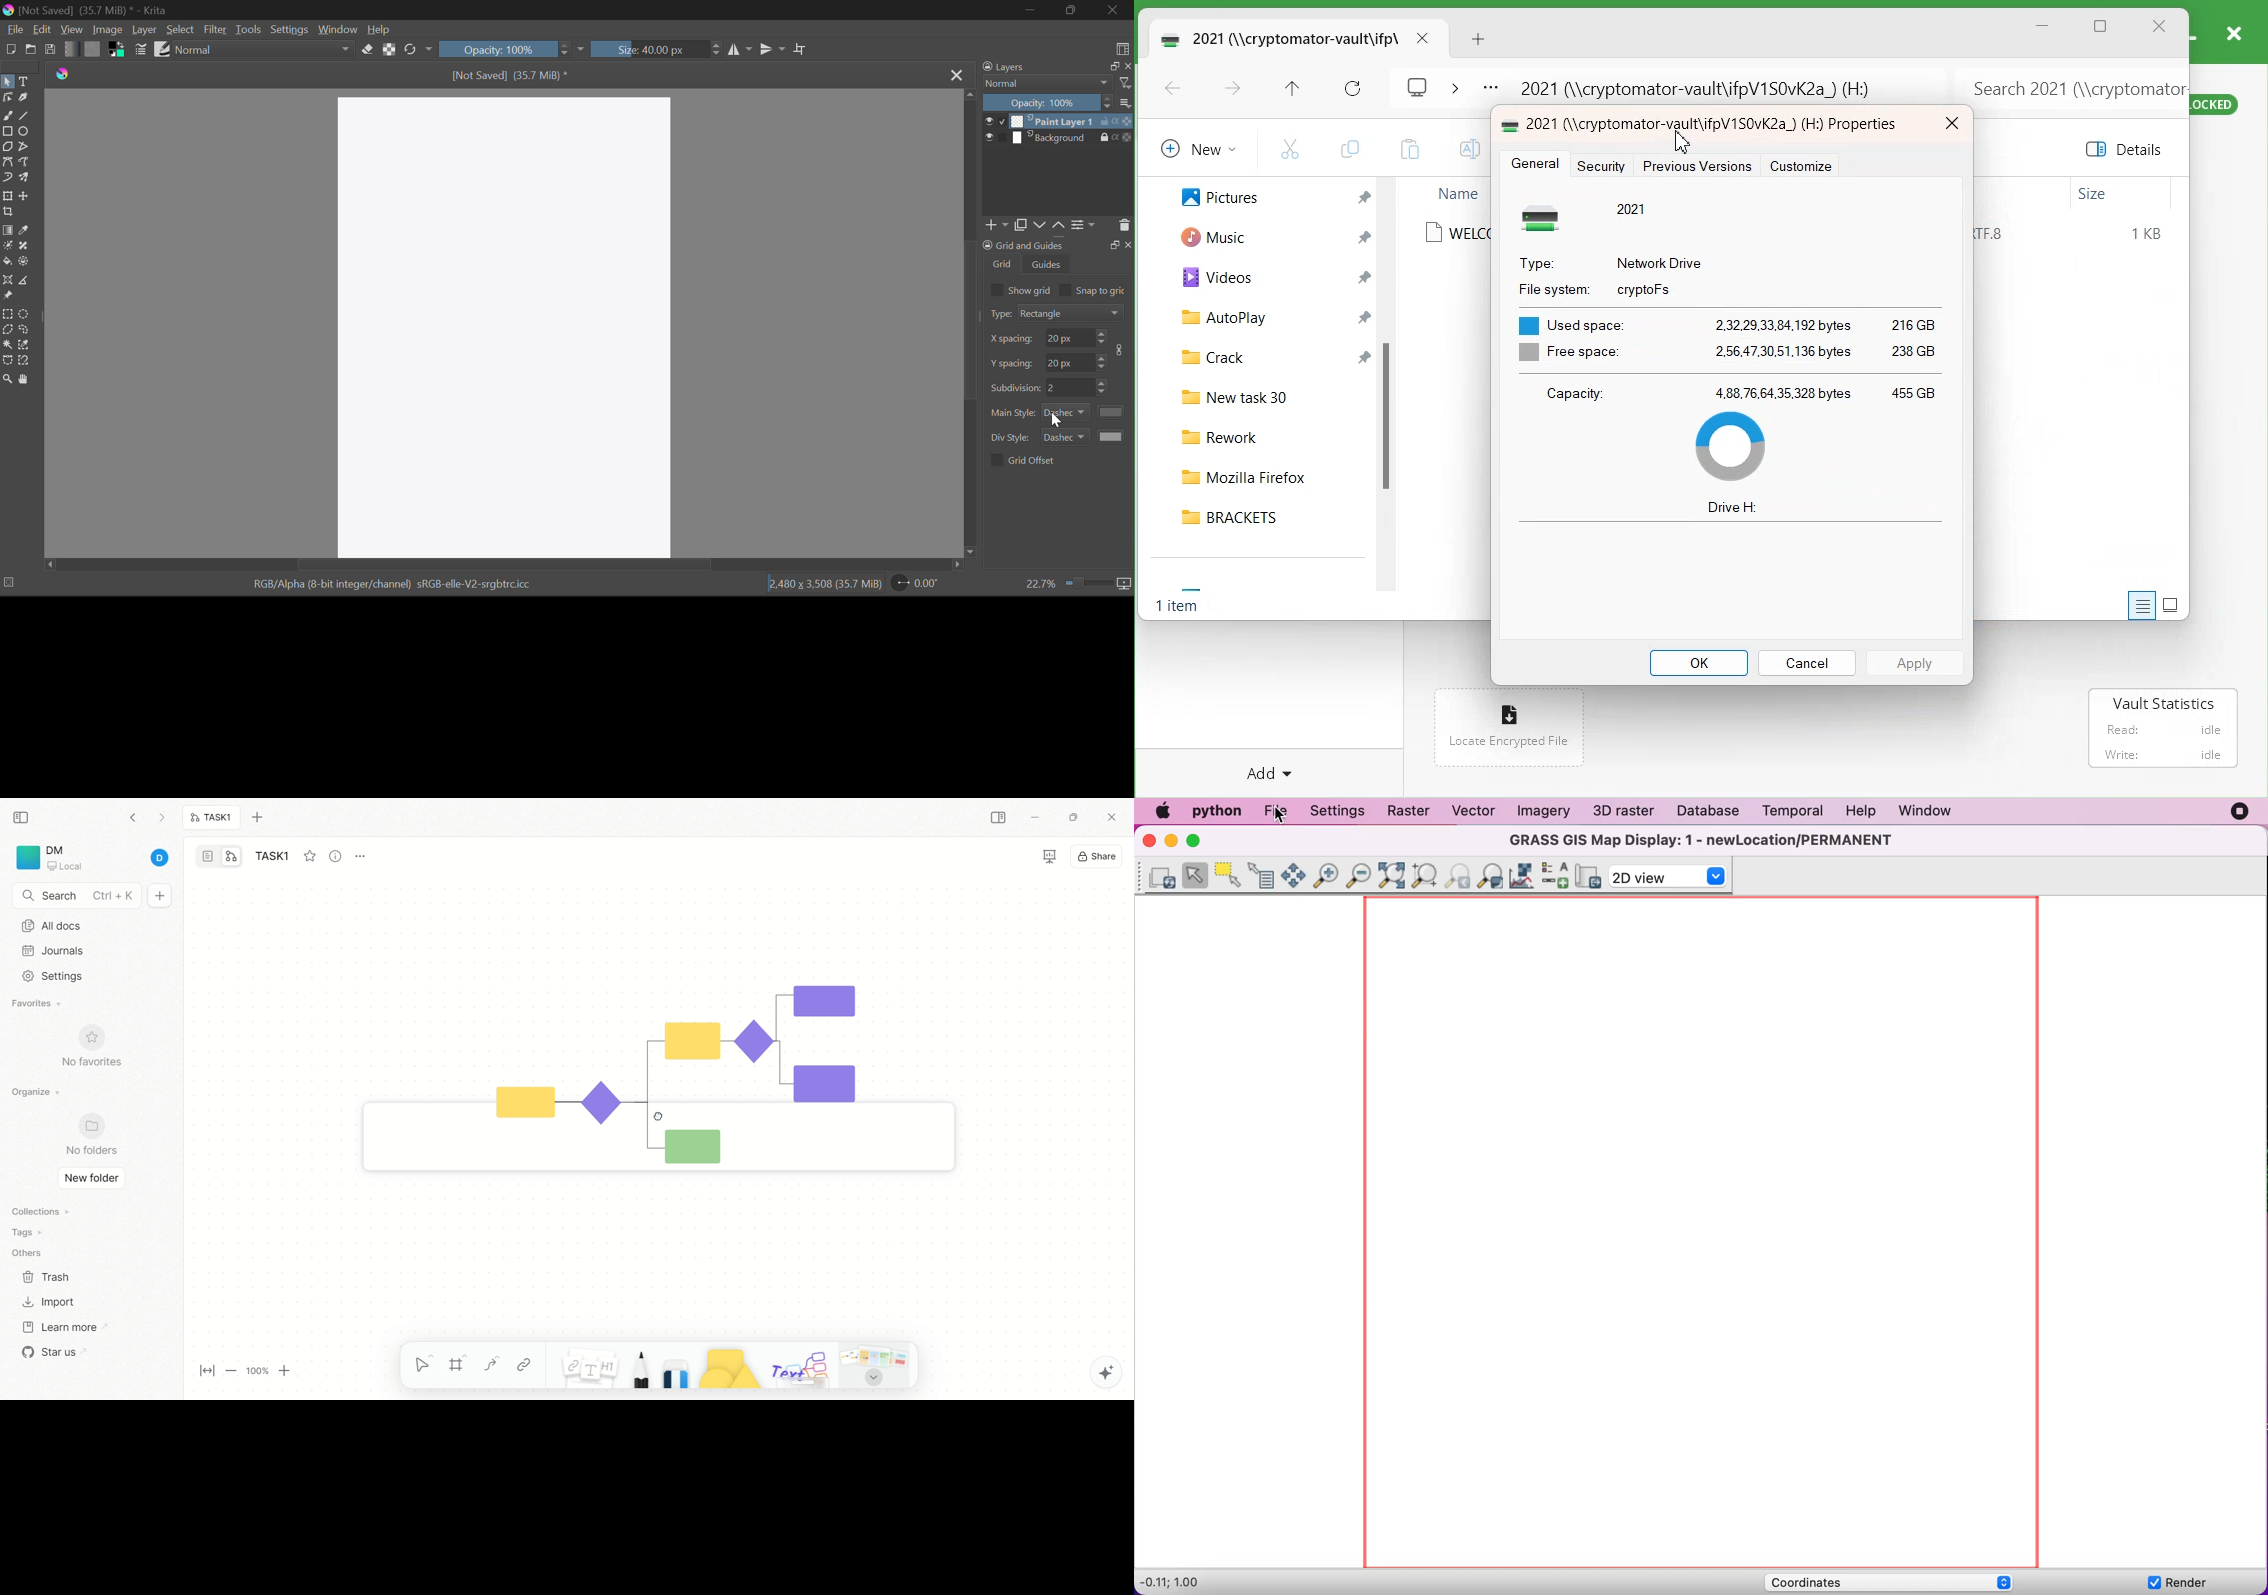 The image size is (2268, 1596). What do you see at coordinates (1047, 264) in the screenshot?
I see `guides` at bounding box center [1047, 264].